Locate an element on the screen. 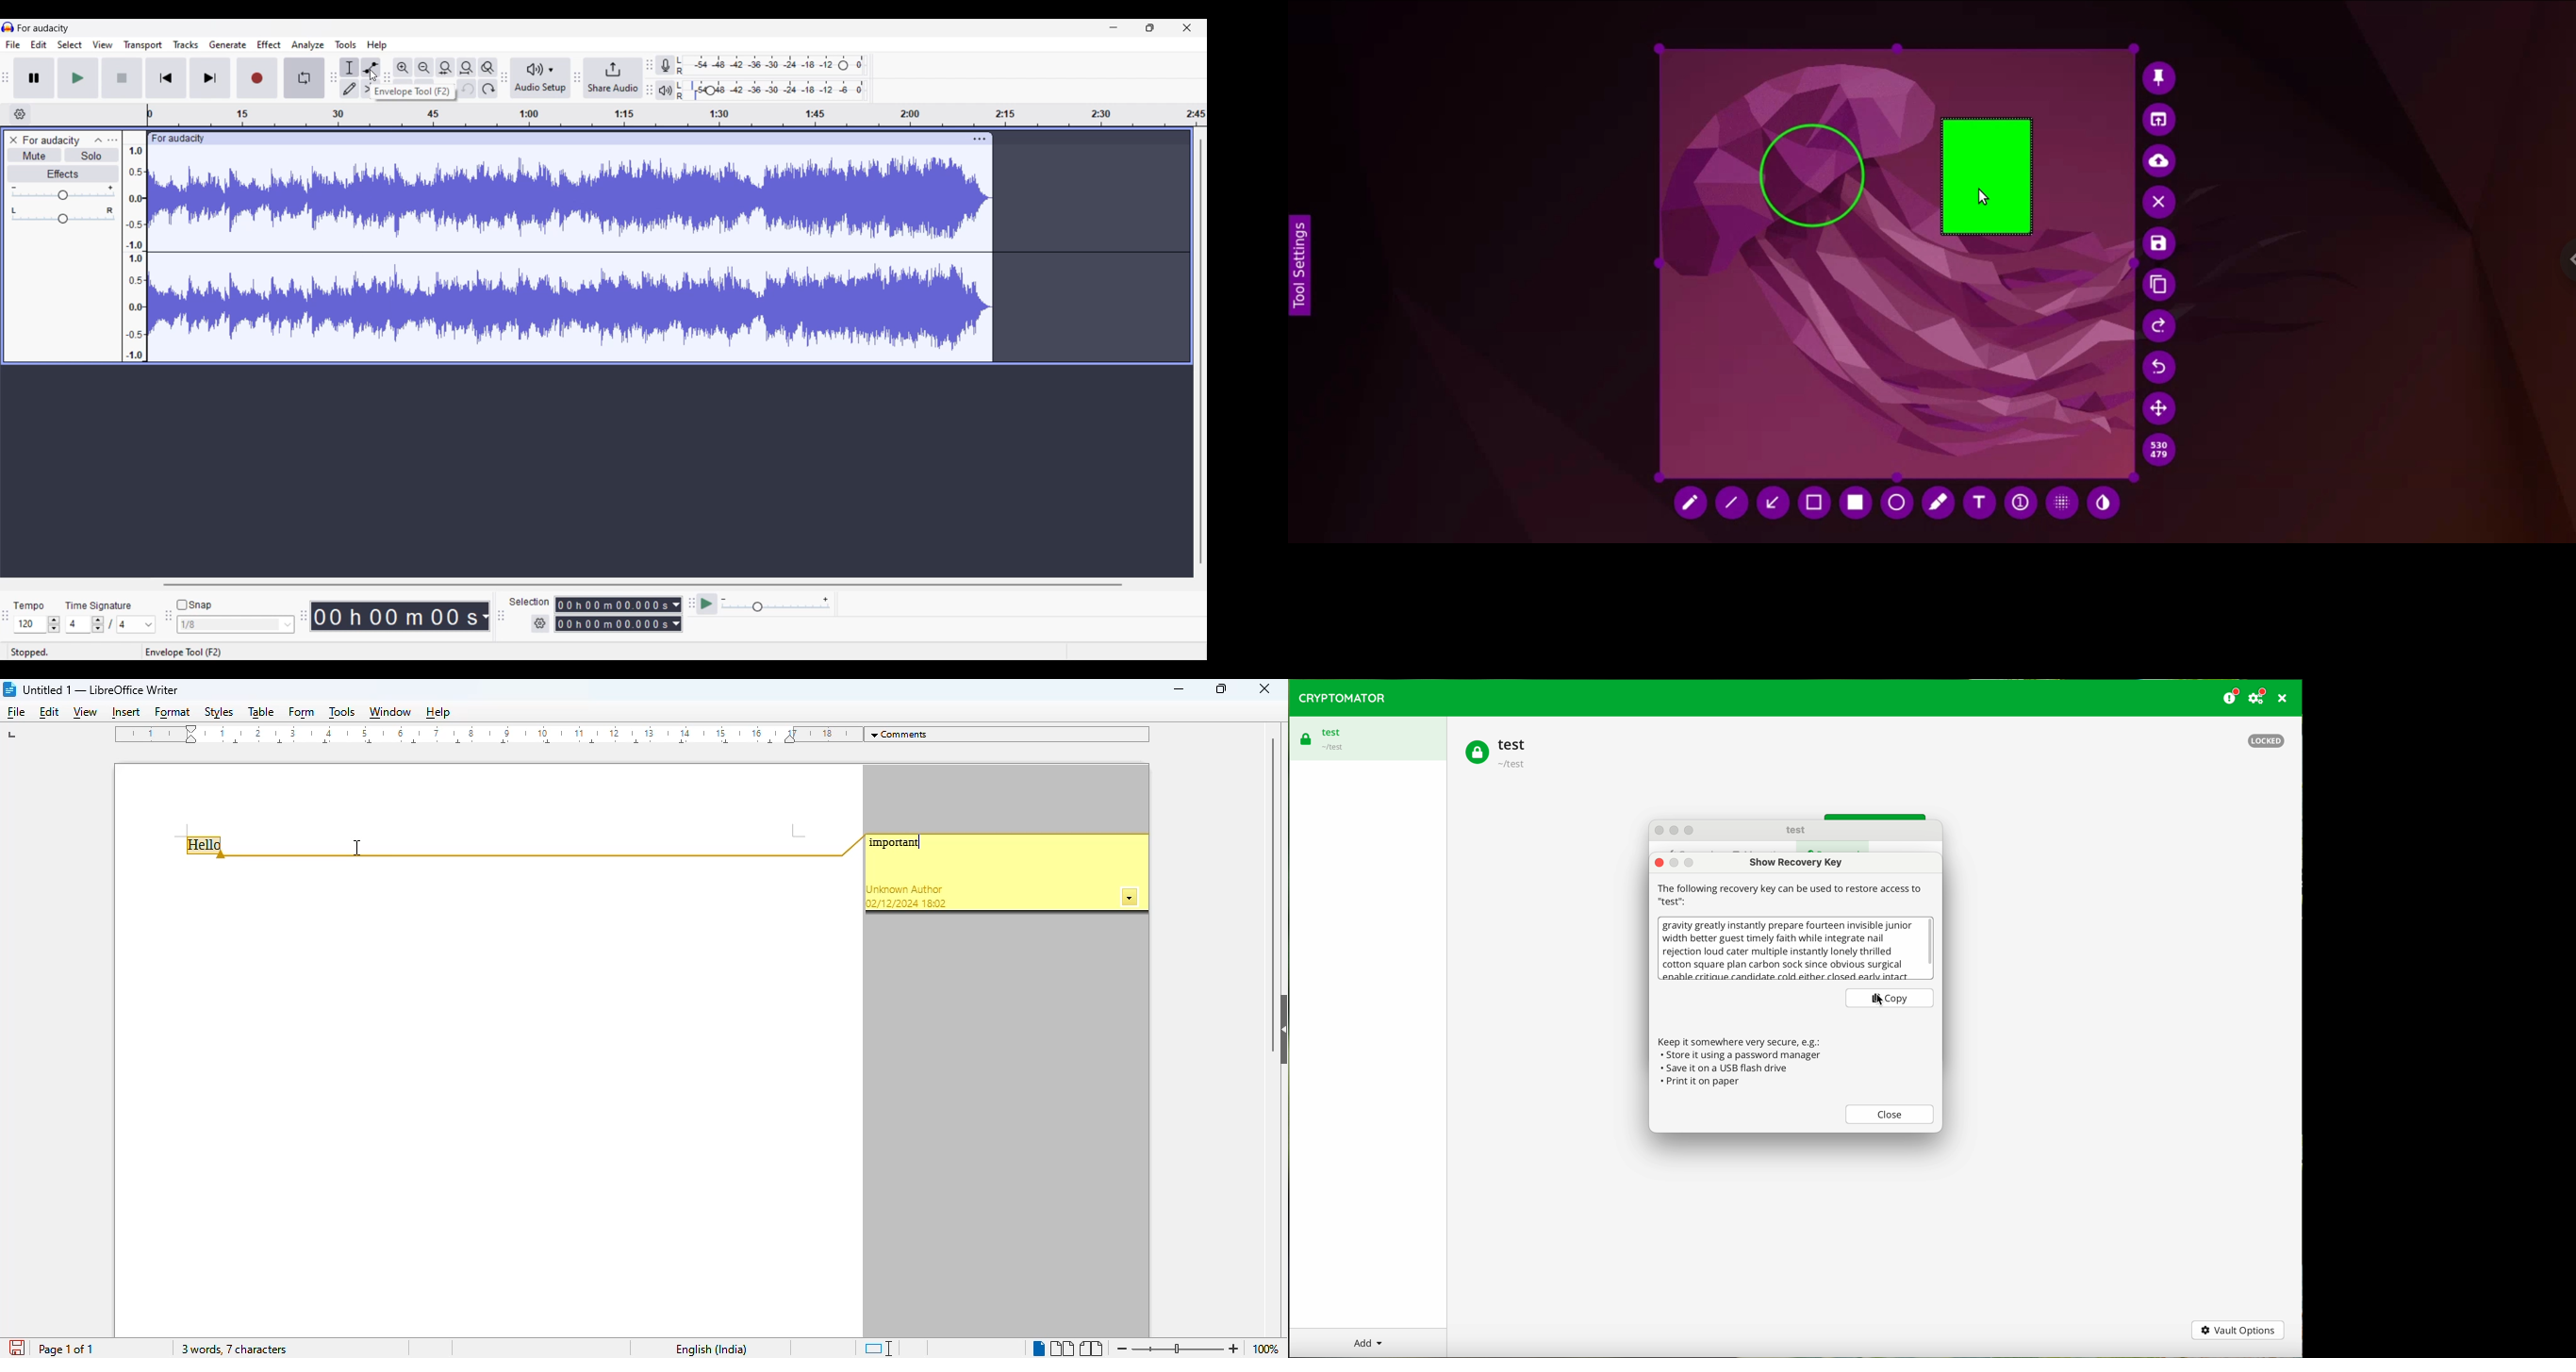  Current duration is located at coordinates (394, 616).